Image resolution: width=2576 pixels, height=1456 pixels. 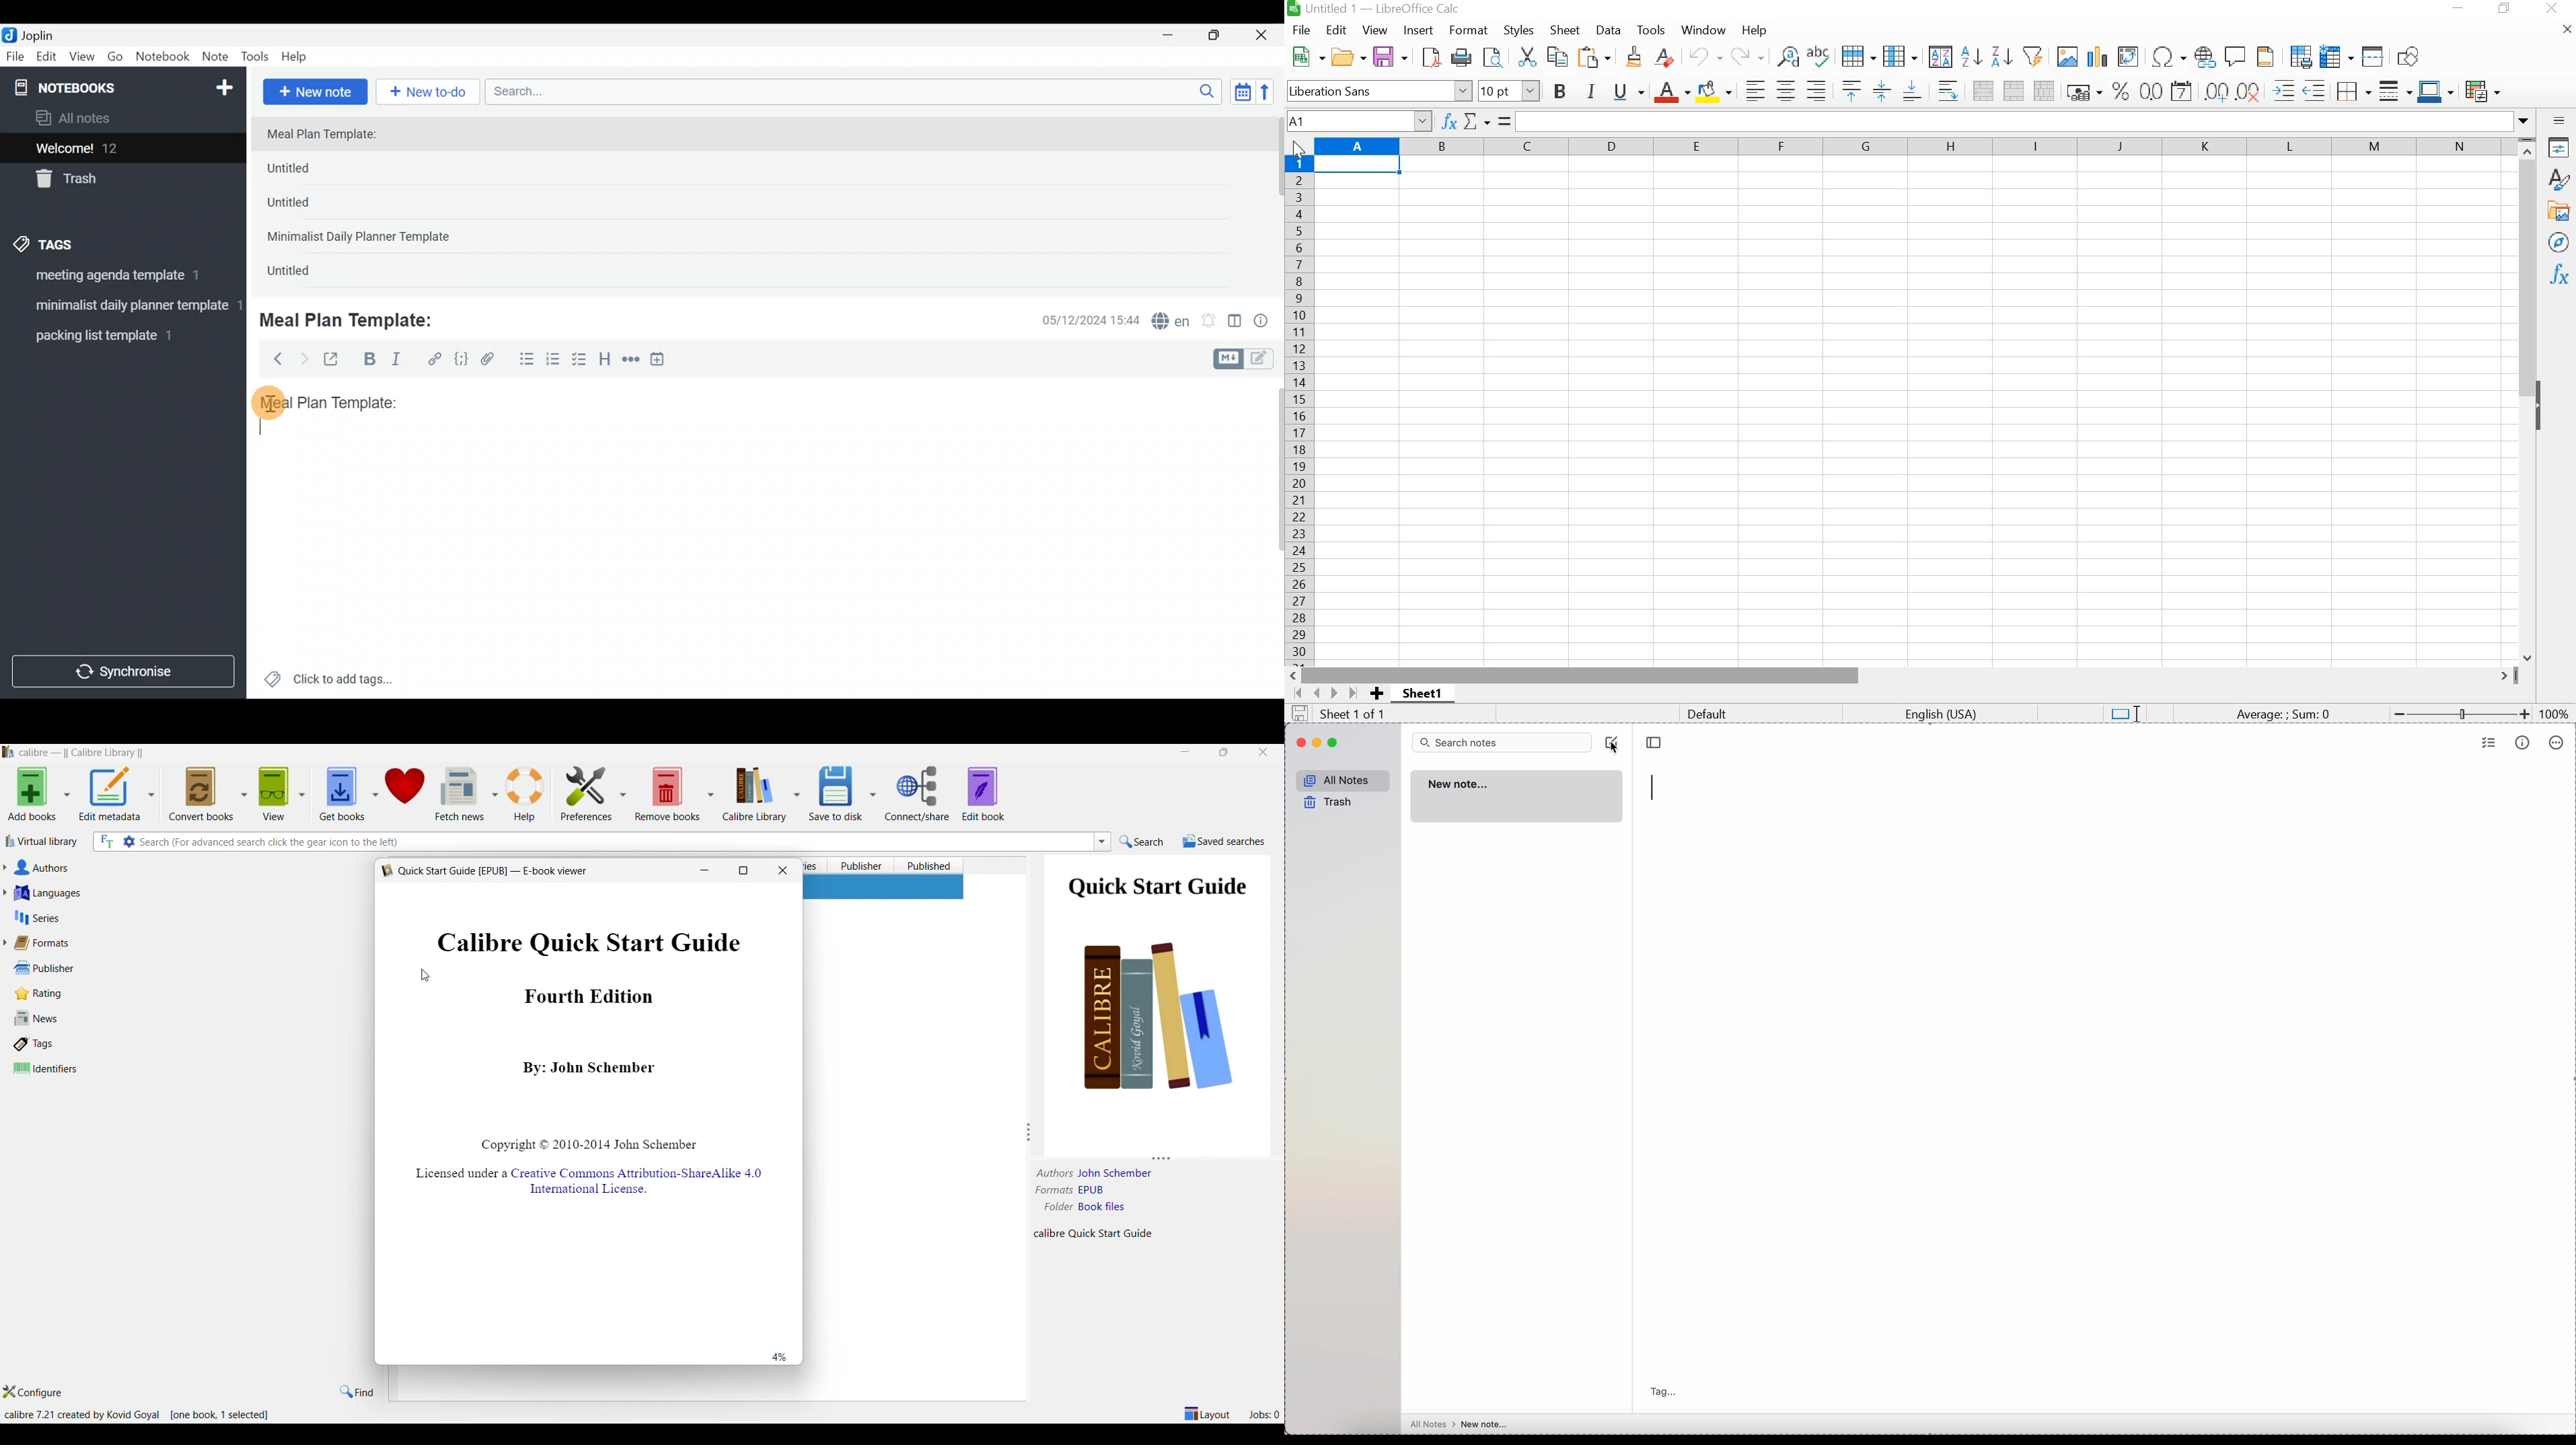 I want to click on Hyperlink, so click(x=435, y=359).